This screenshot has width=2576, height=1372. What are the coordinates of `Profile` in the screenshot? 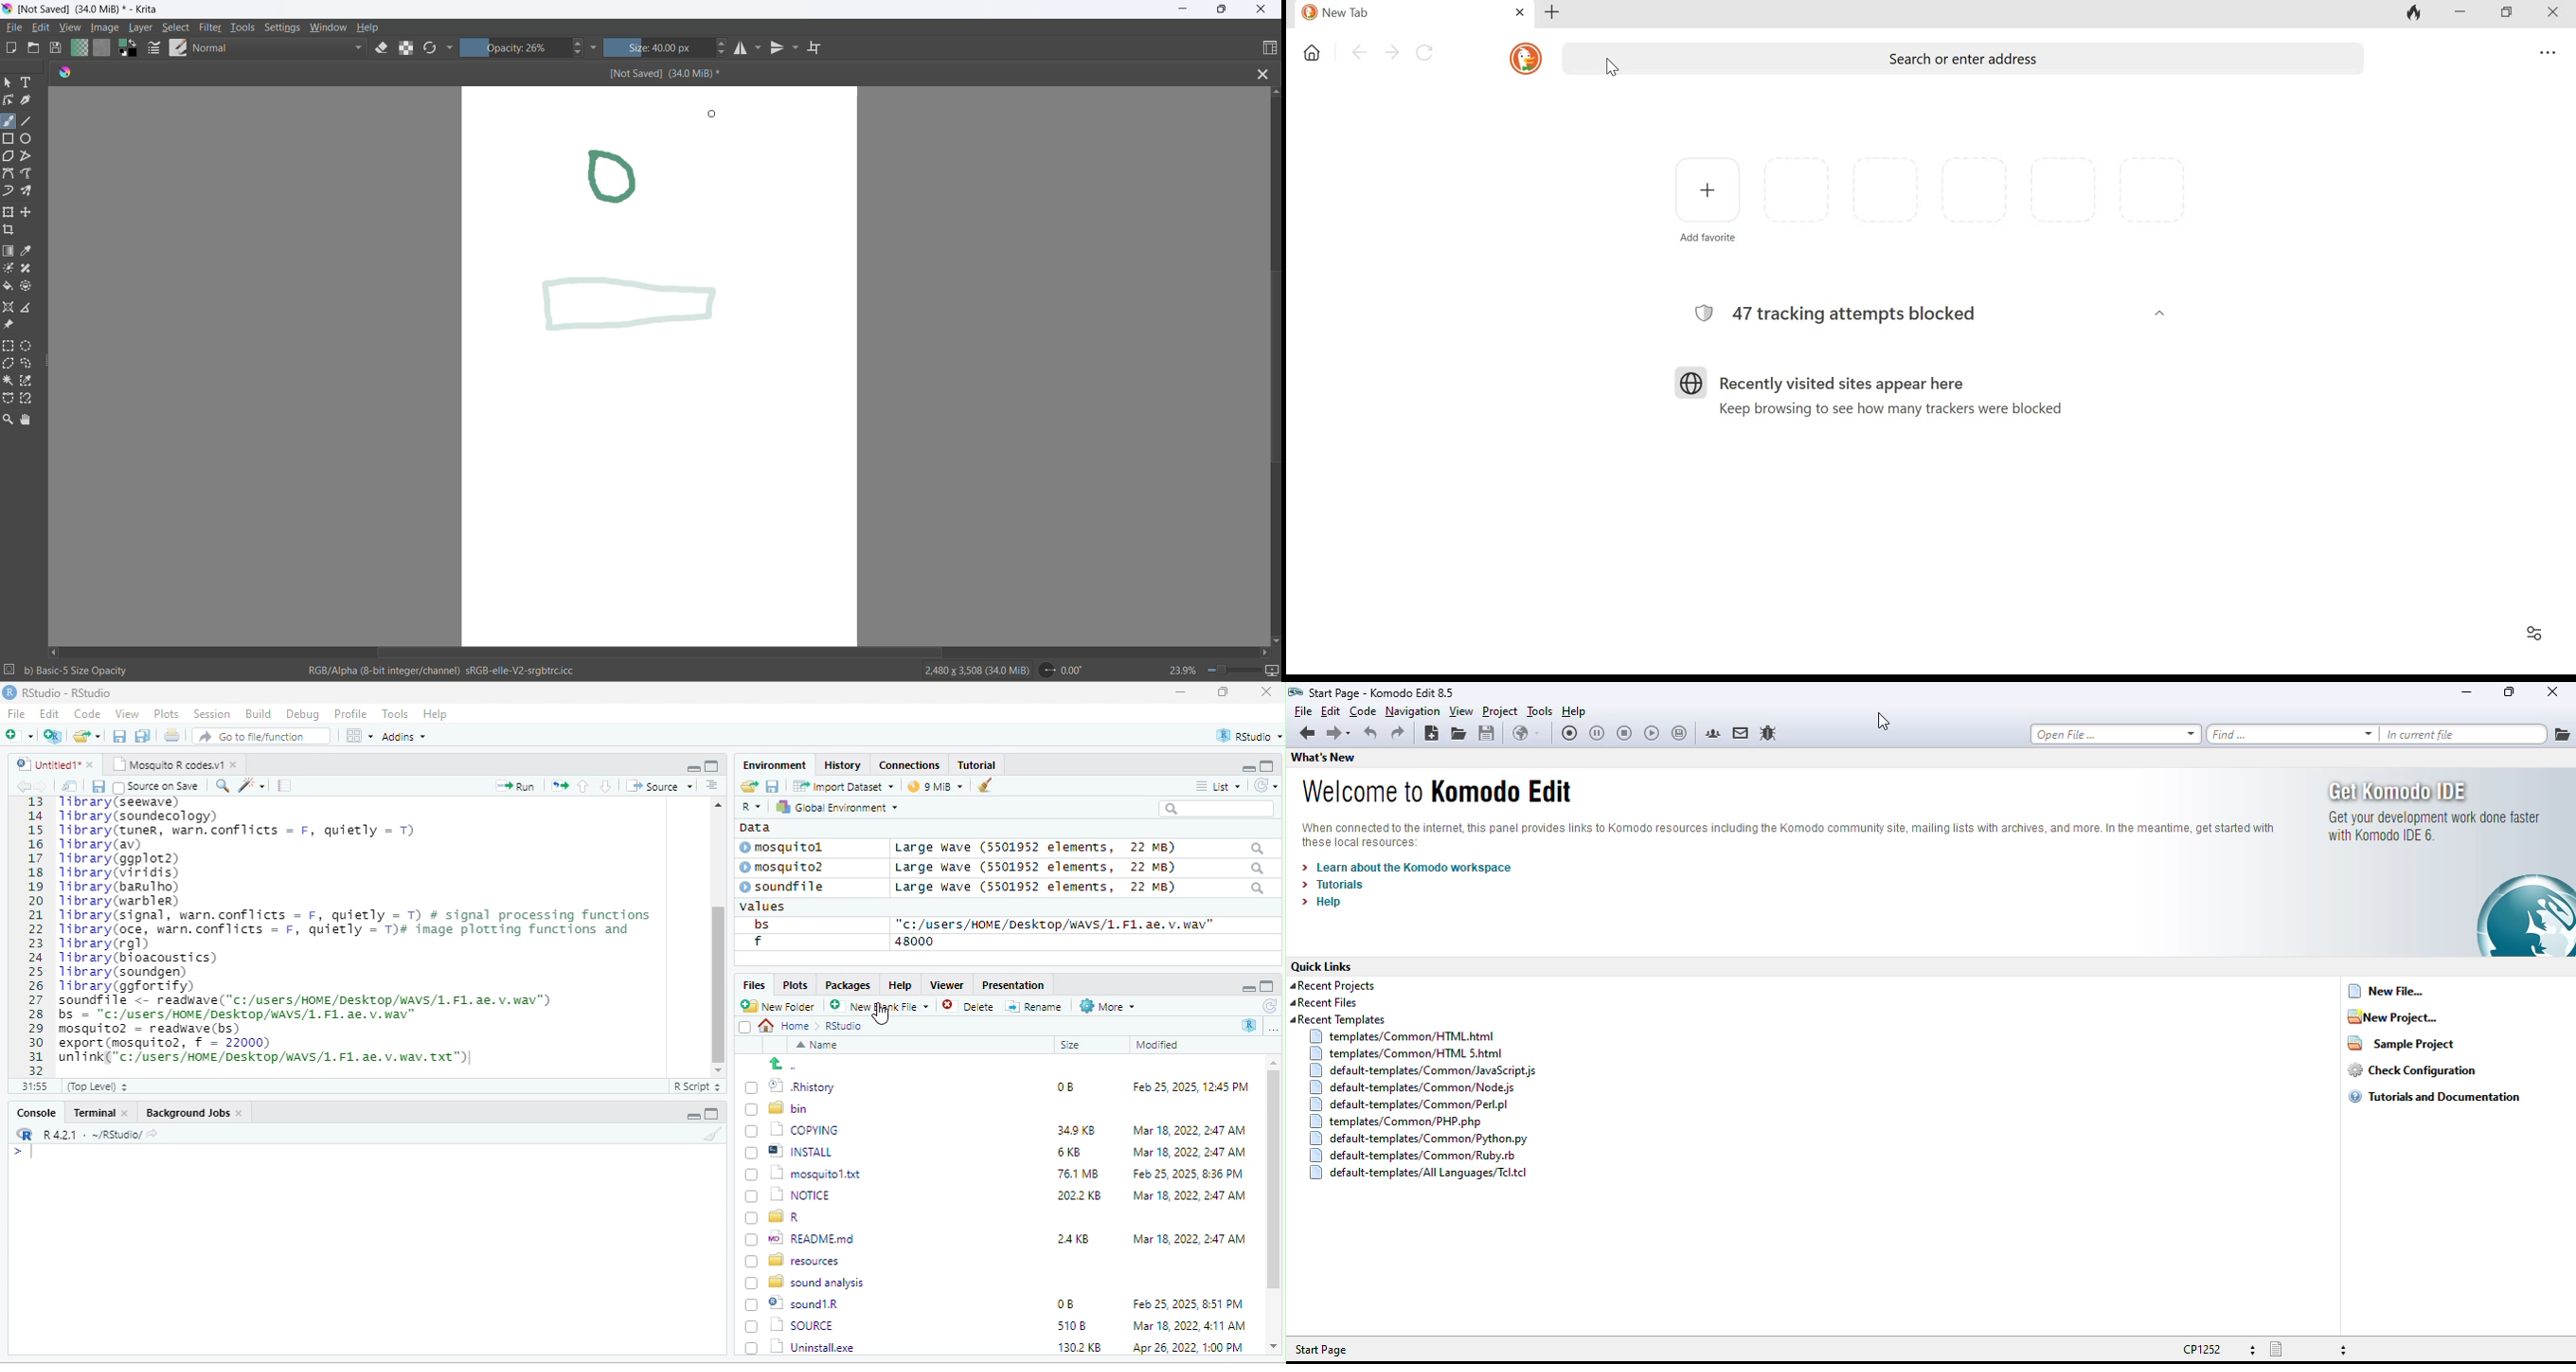 It's located at (350, 714).